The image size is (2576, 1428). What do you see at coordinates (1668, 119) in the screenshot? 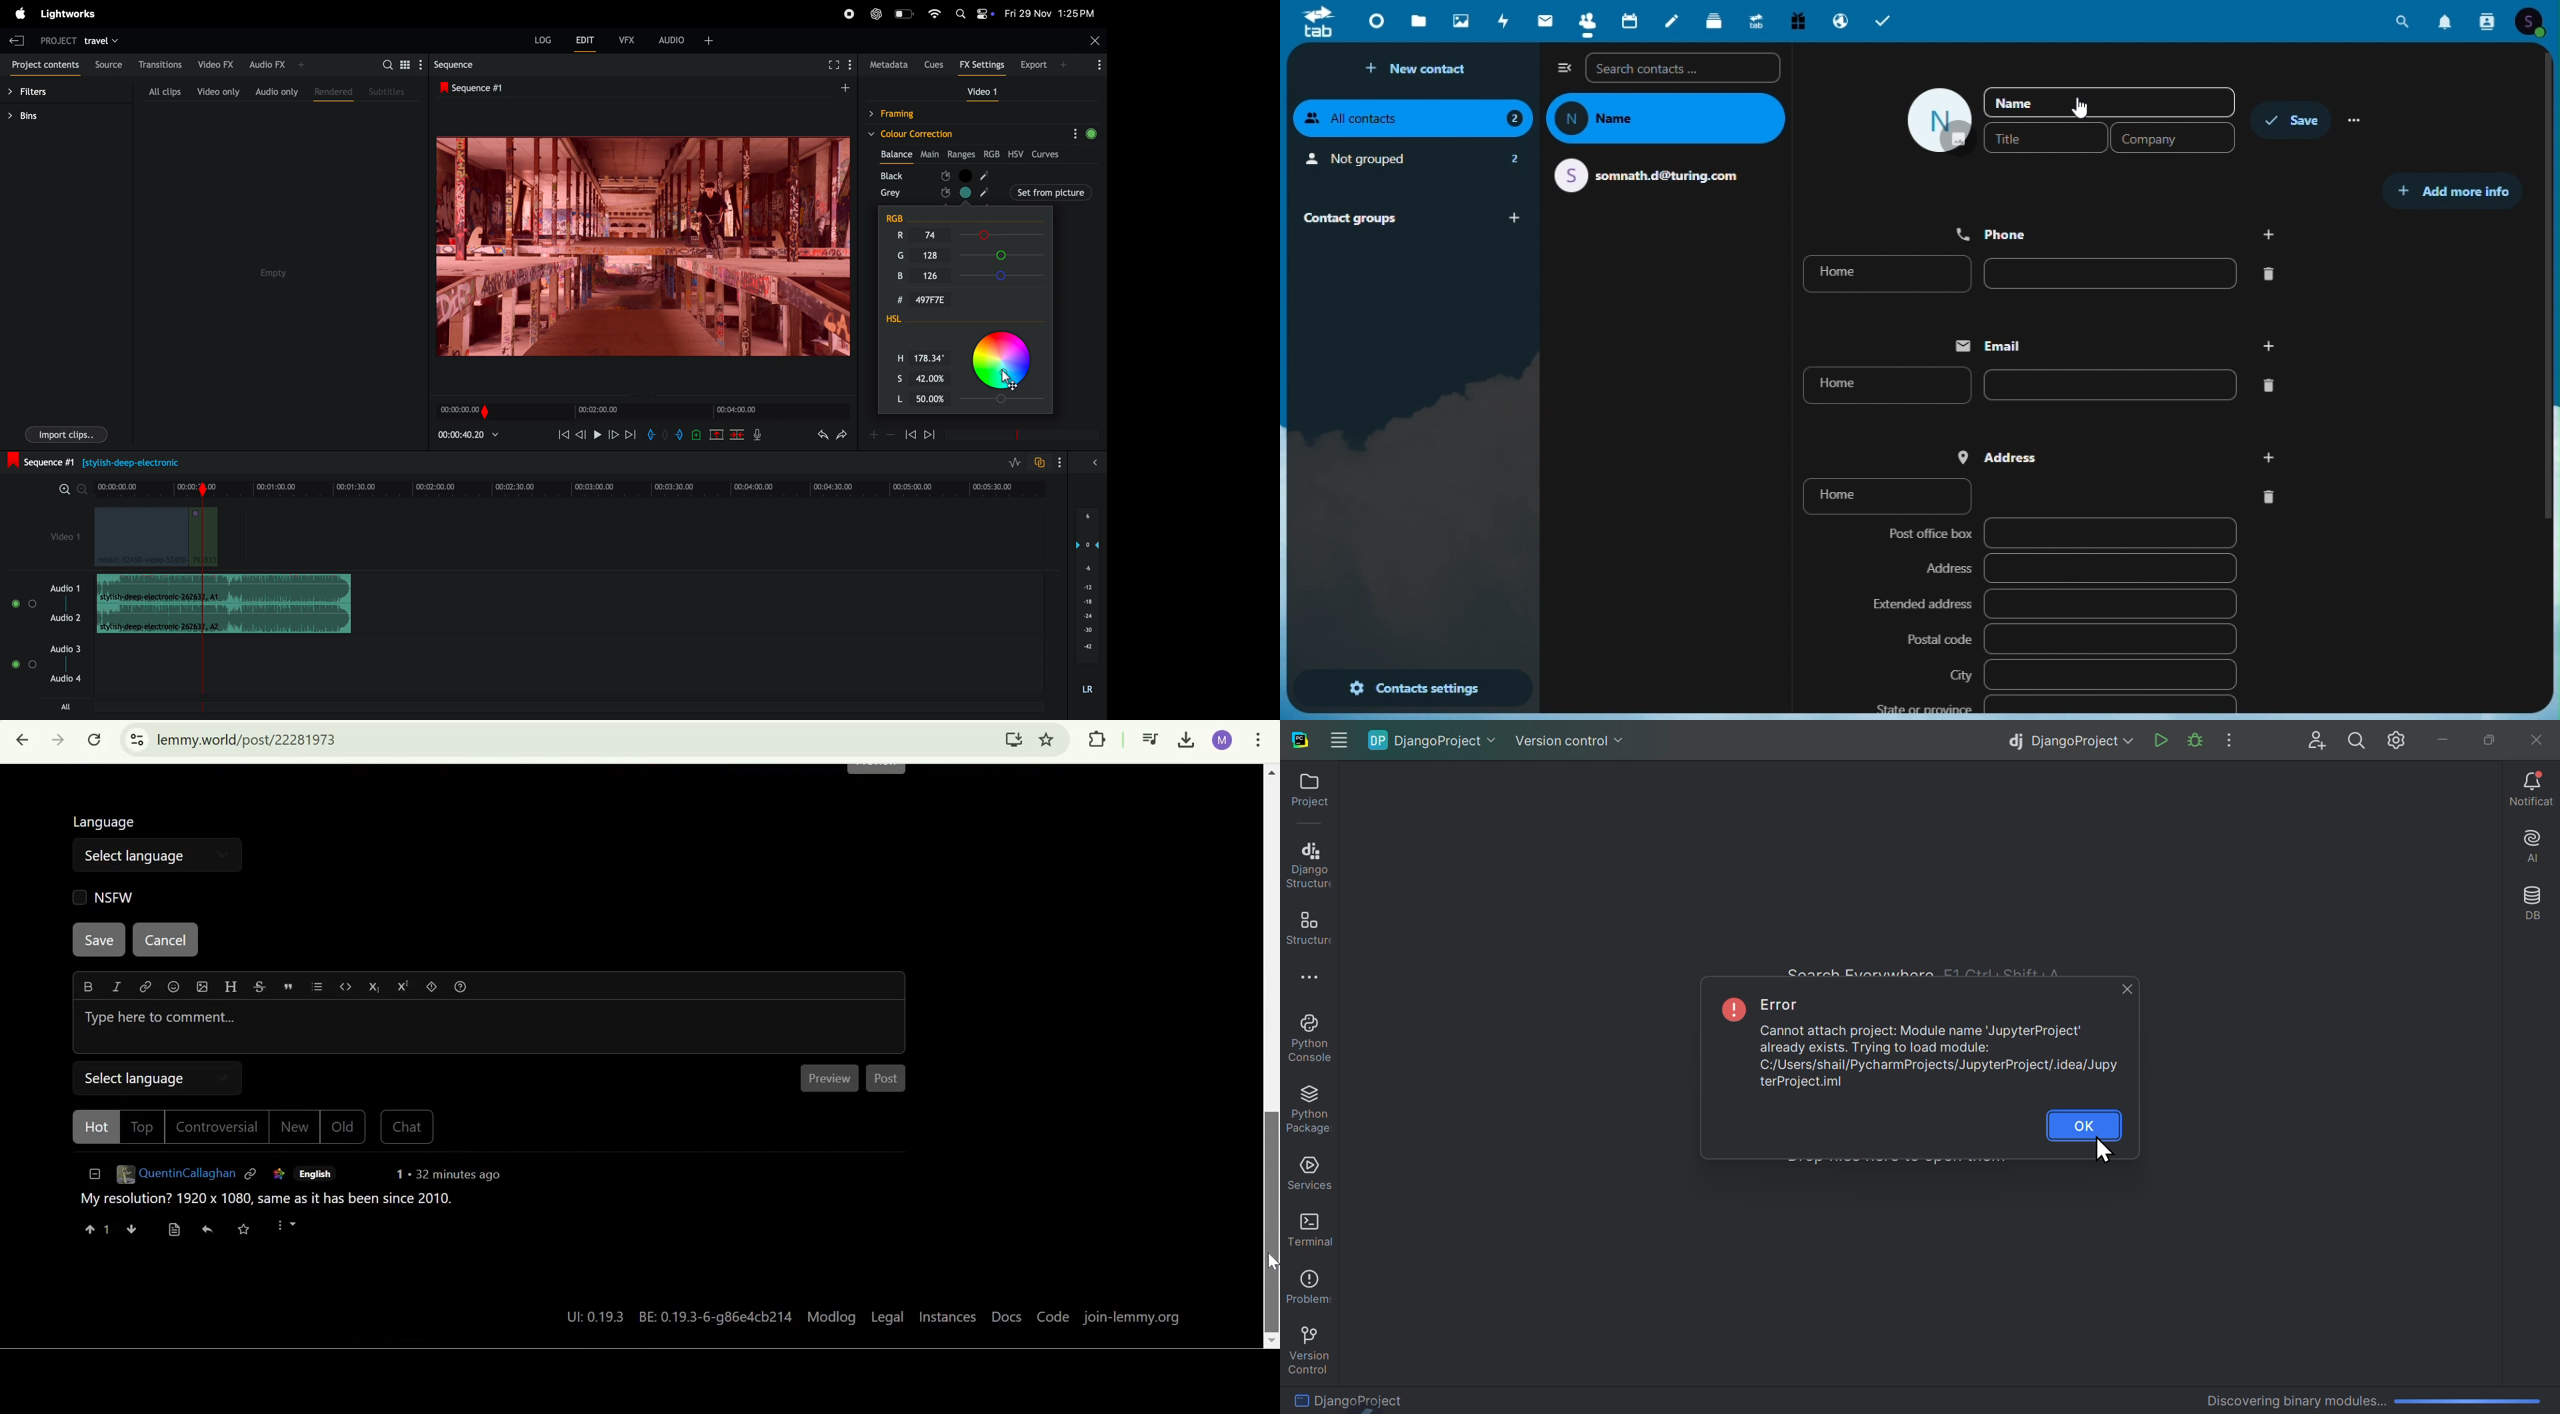
I see `name` at bounding box center [1668, 119].